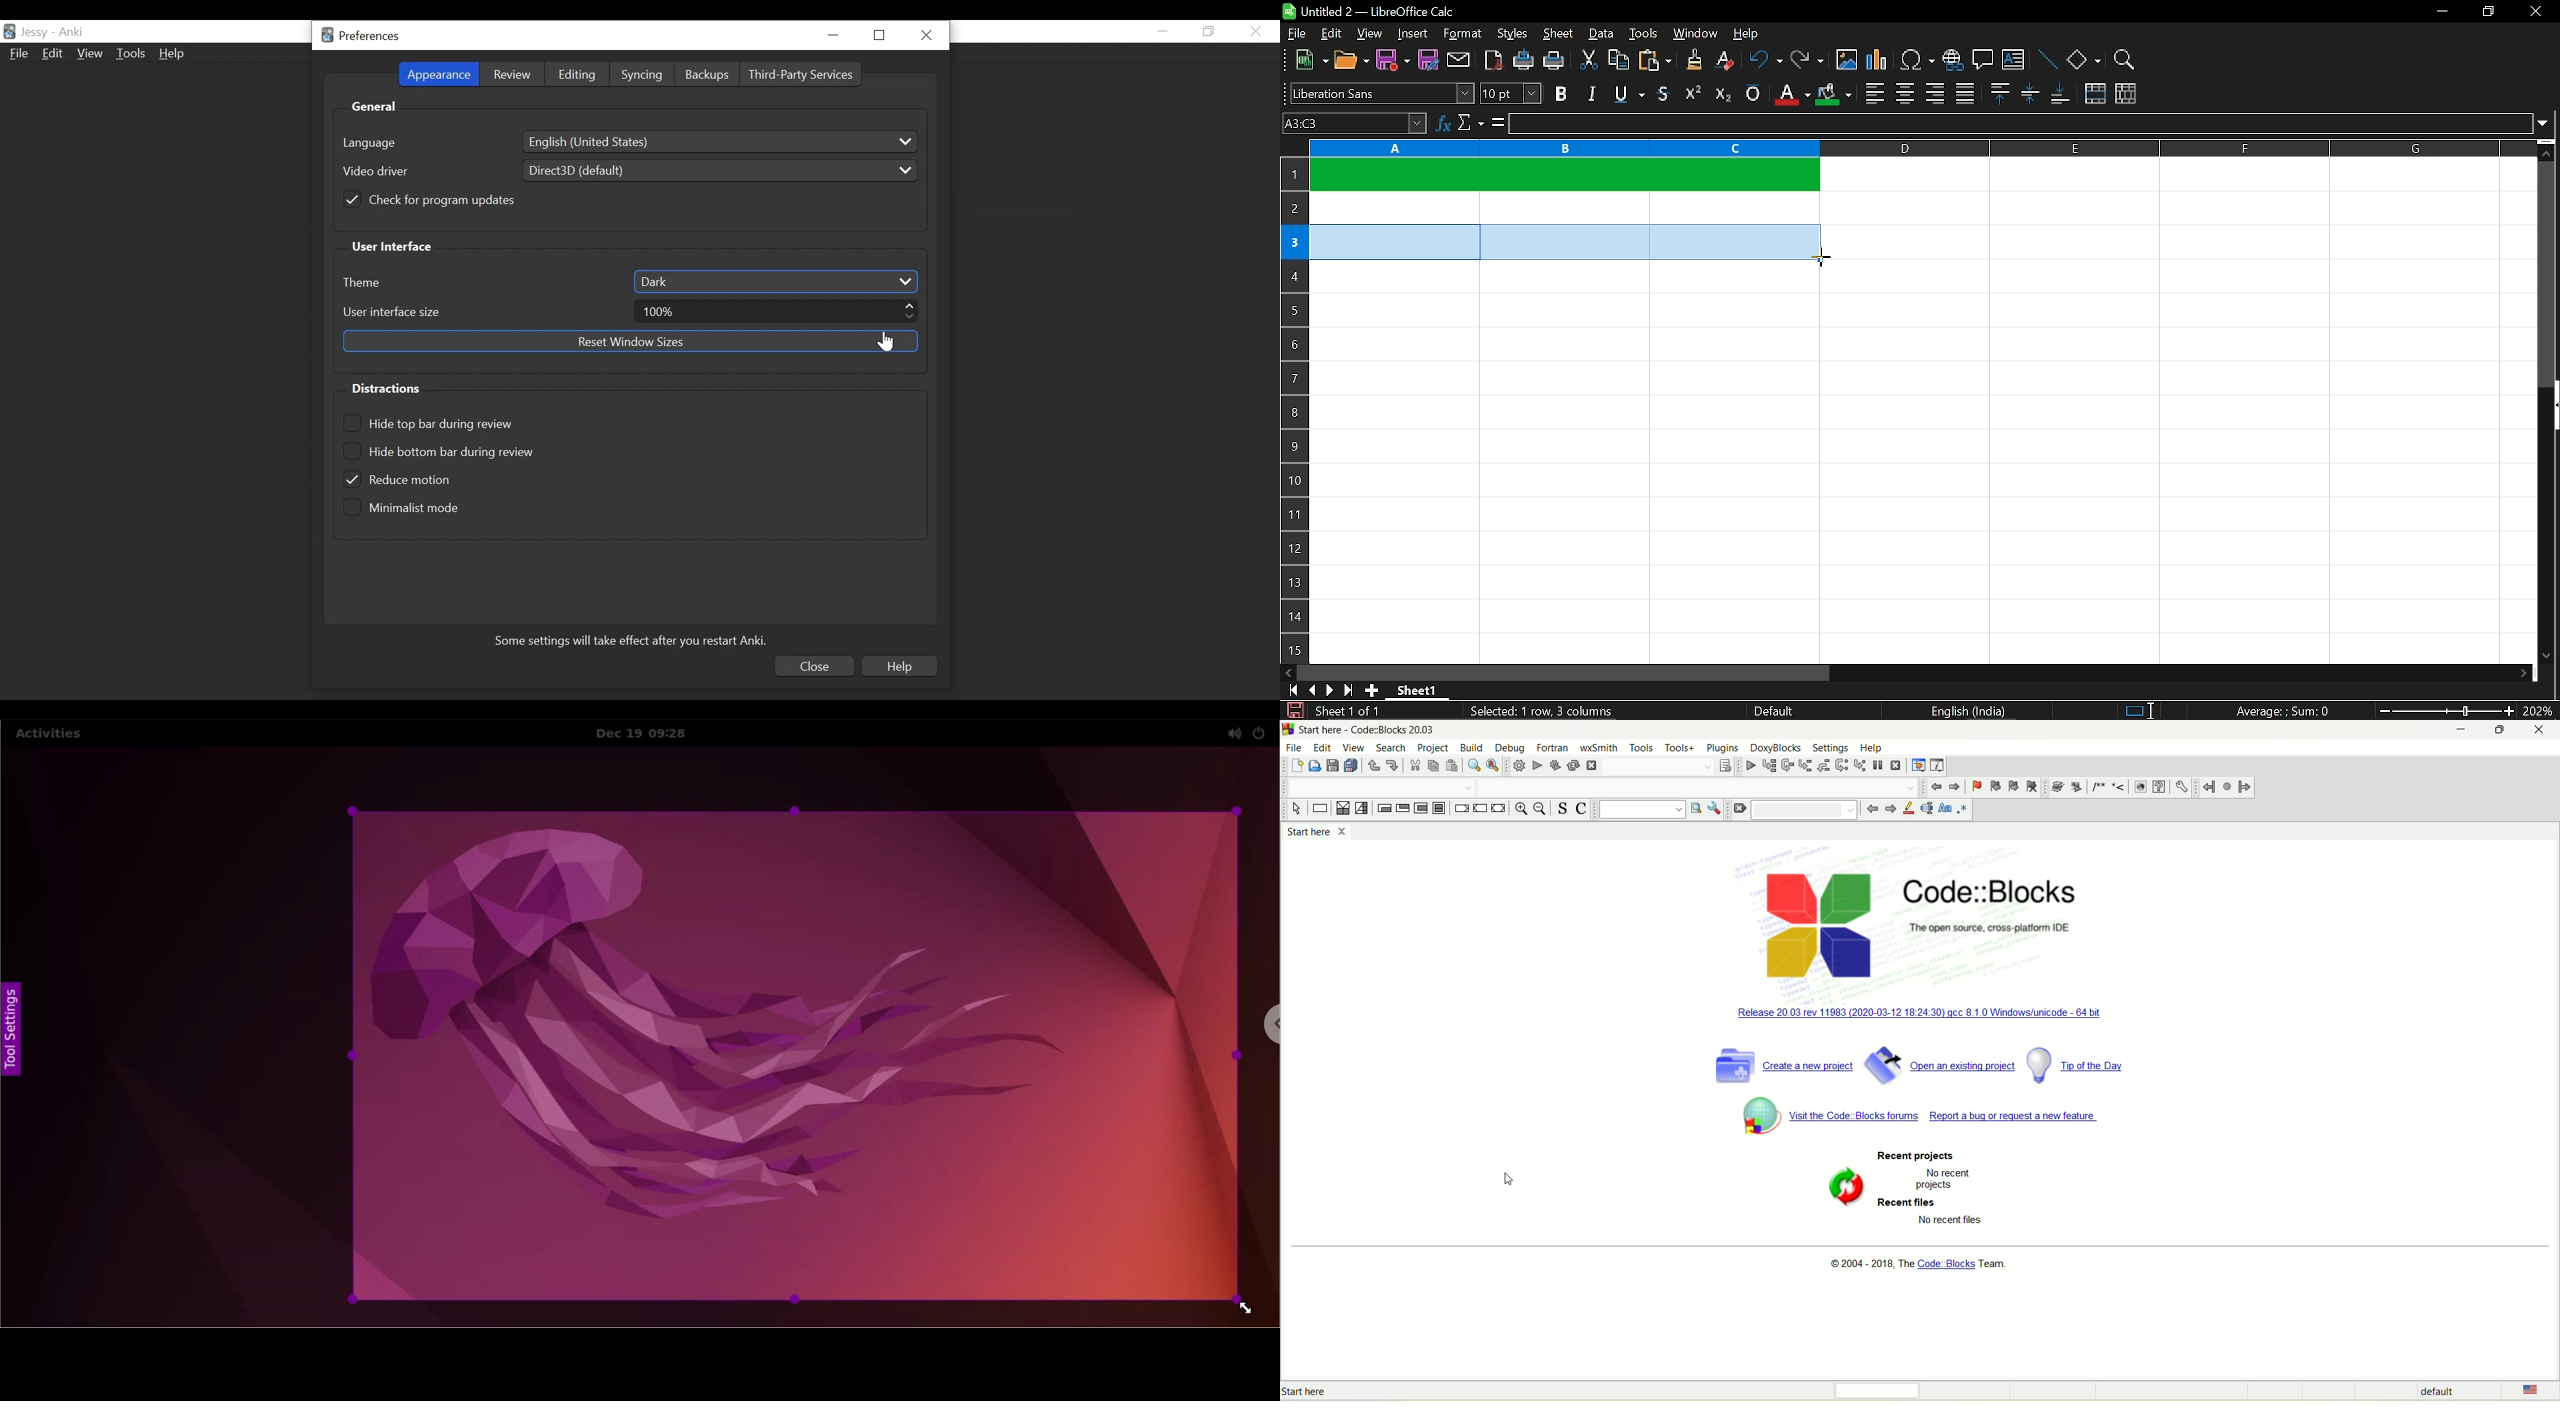  What do you see at coordinates (1999, 94) in the screenshot?
I see `align top` at bounding box center [1999, 94].